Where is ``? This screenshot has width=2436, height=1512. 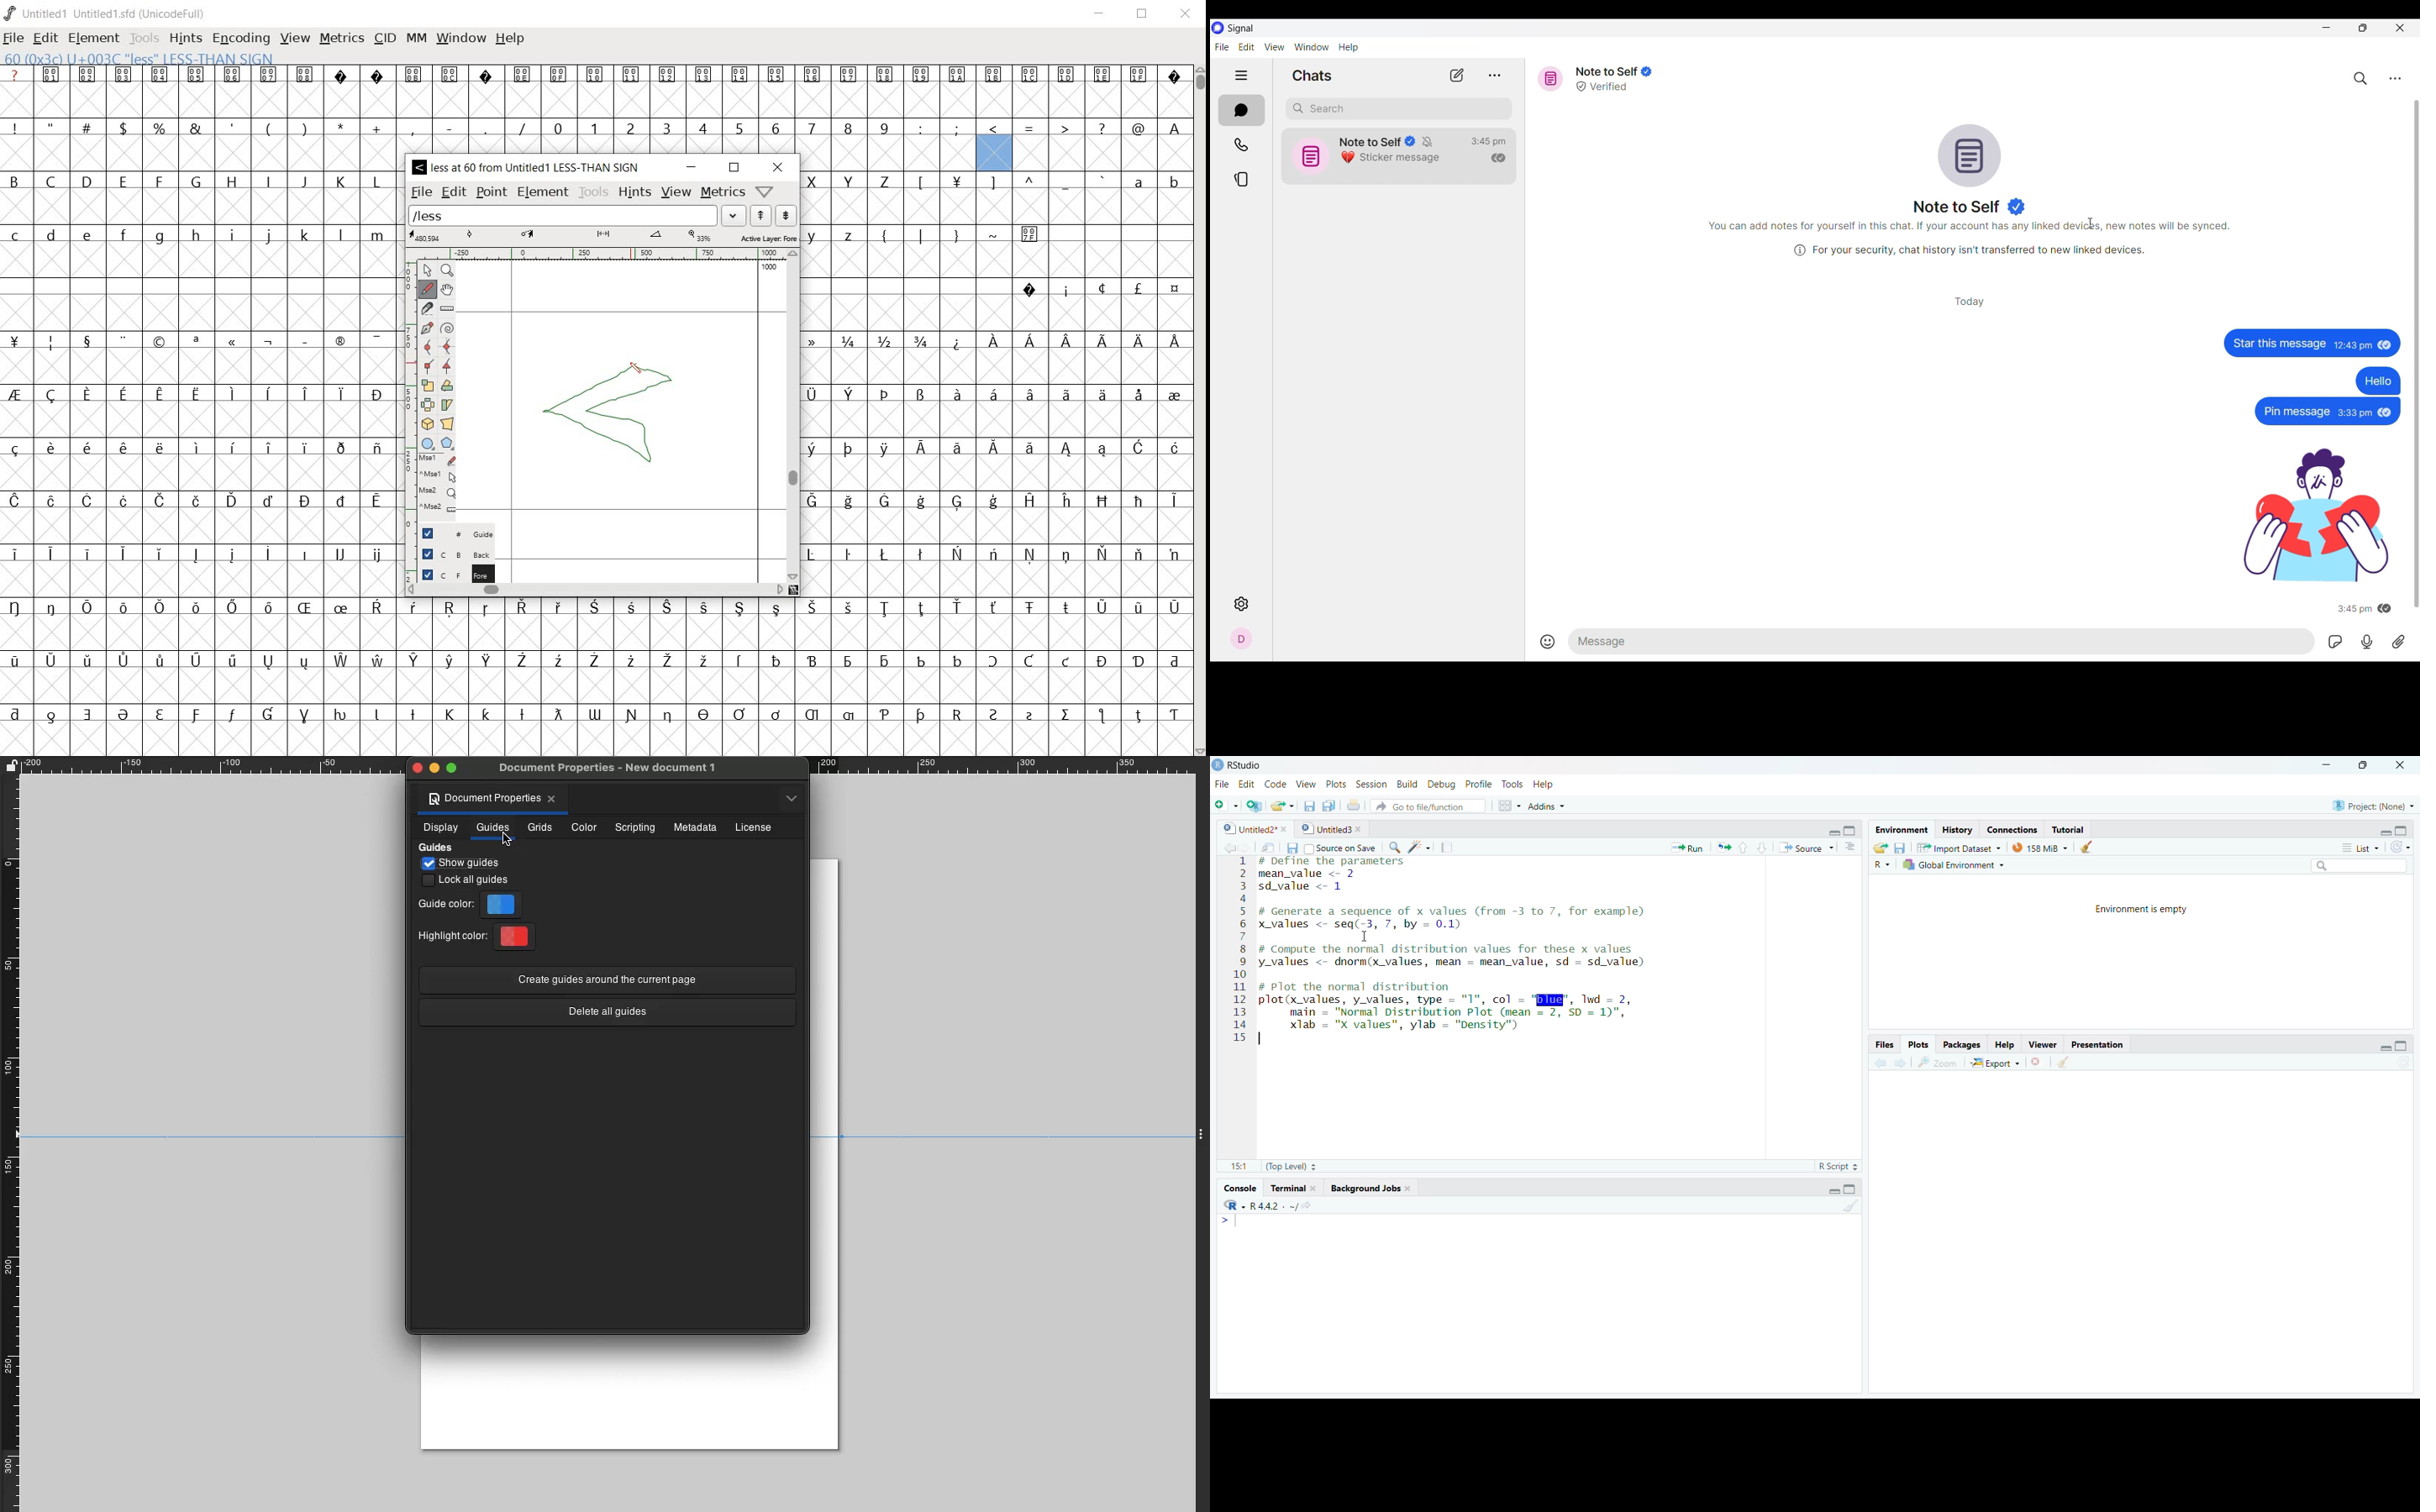
 is located at coordinates (1850, 847).